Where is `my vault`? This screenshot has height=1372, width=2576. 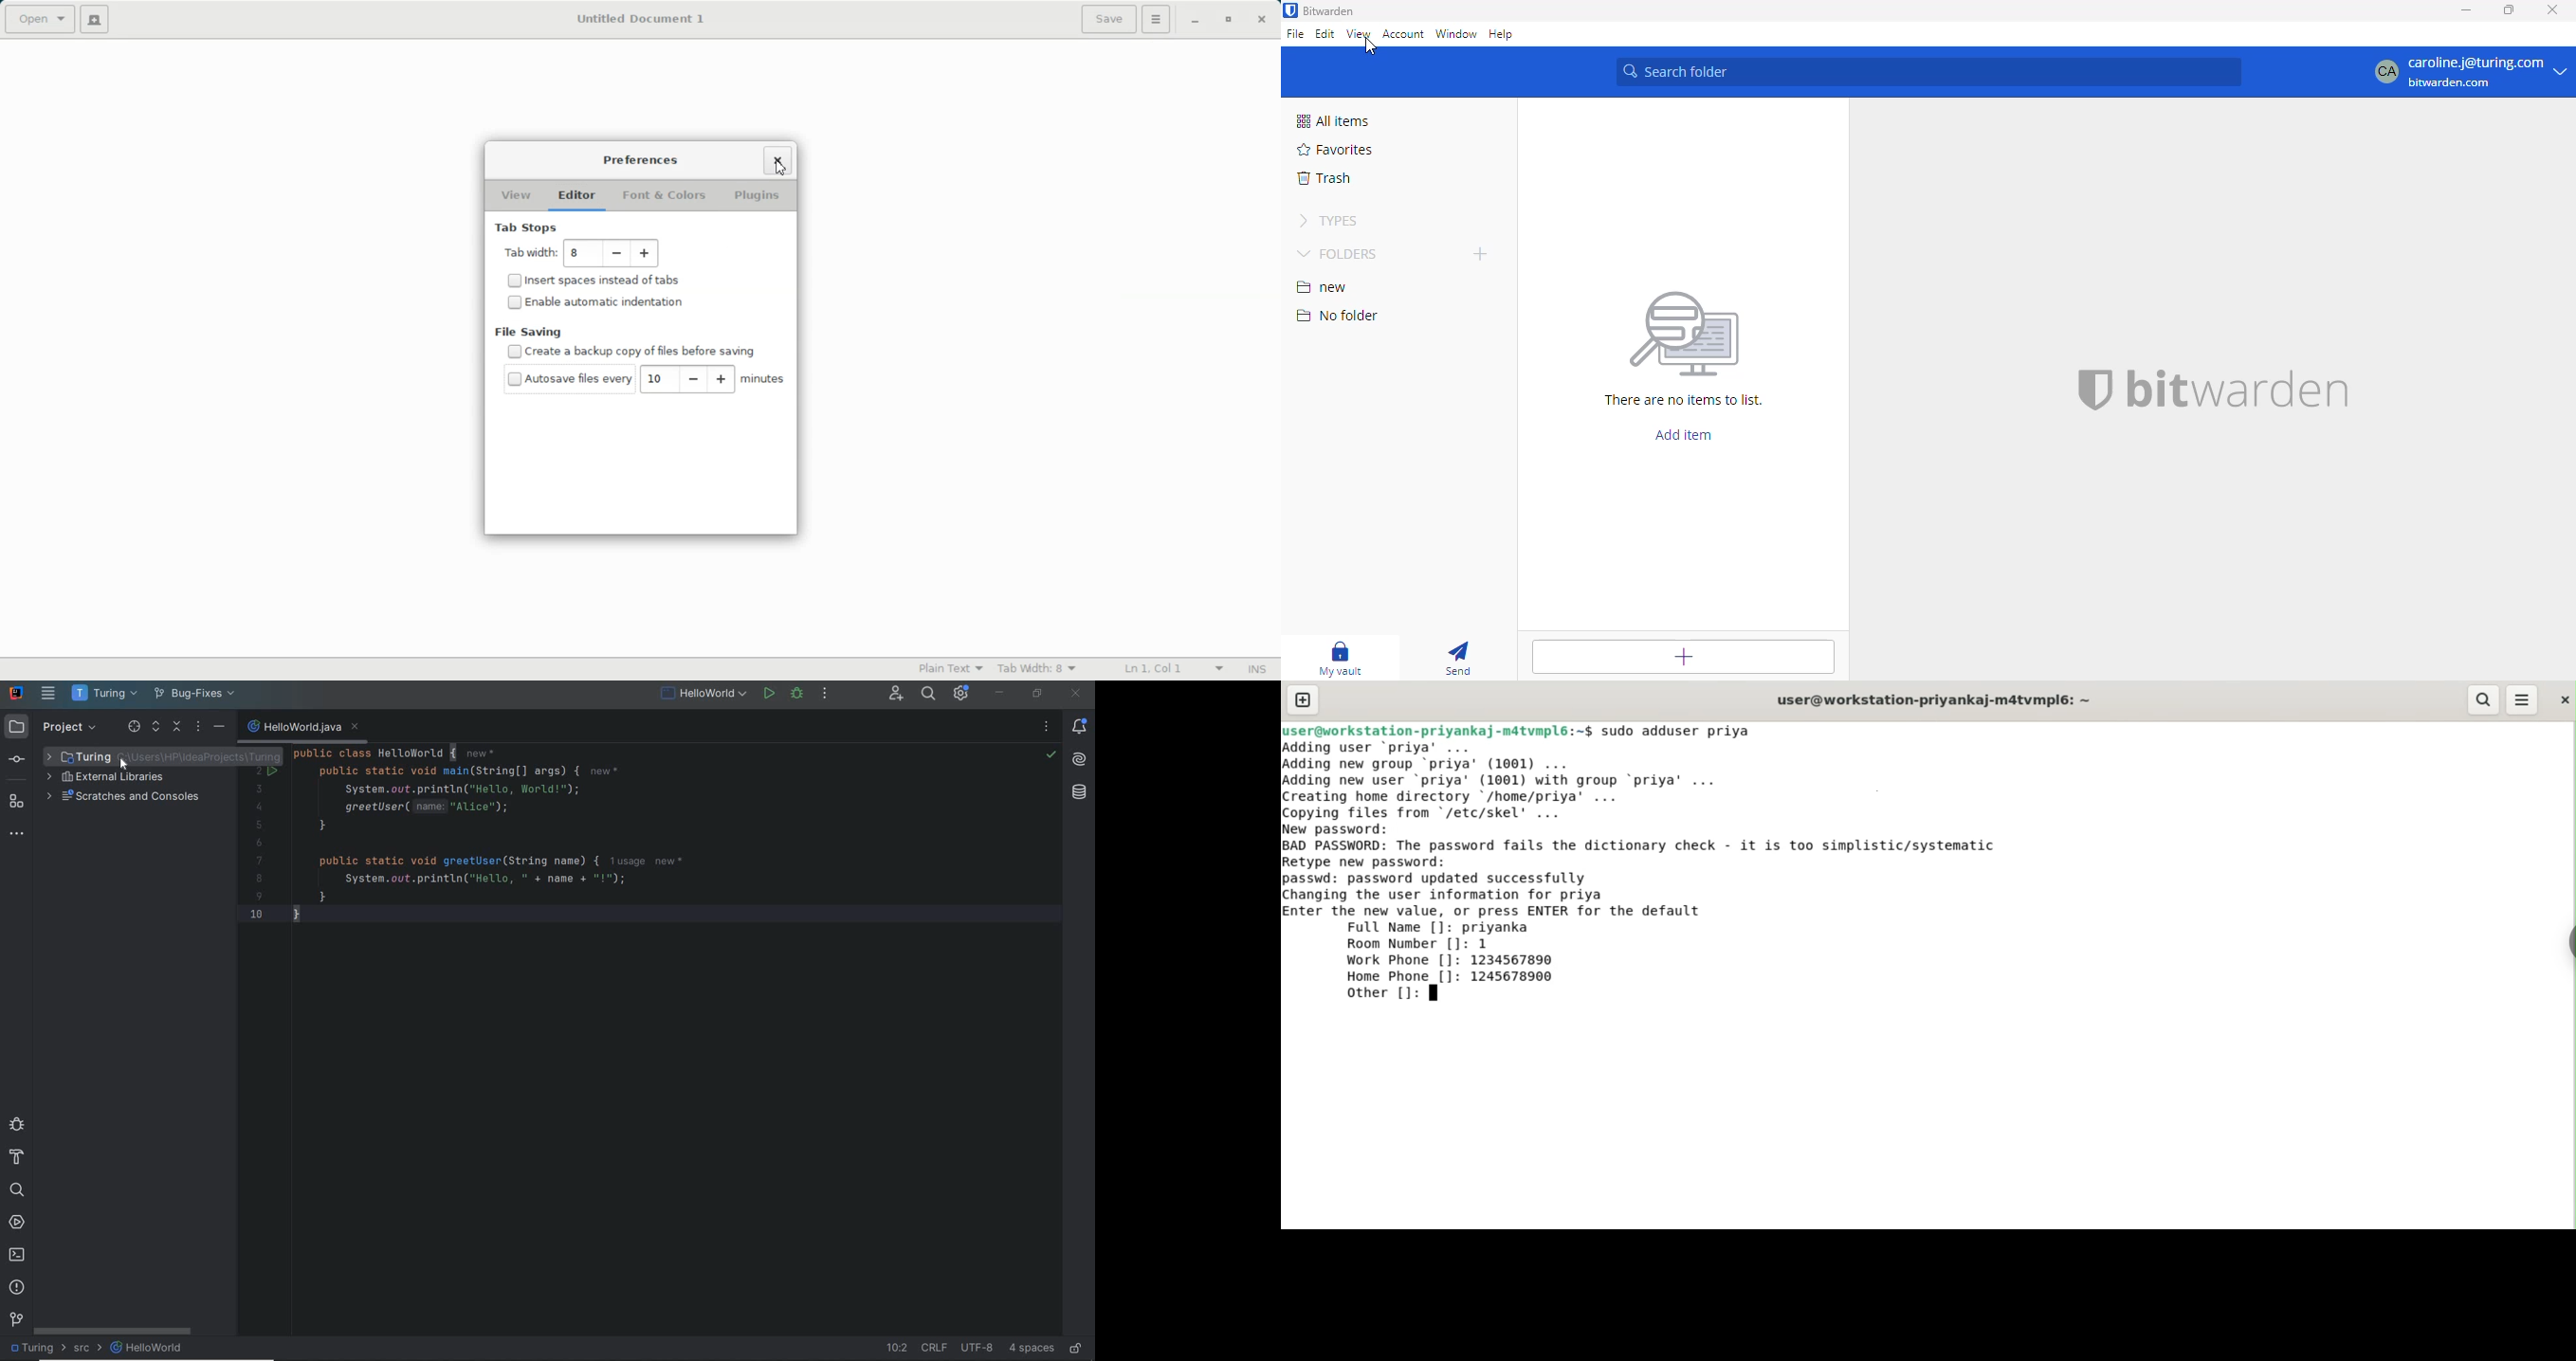
my vault is located at coordinates (1342, 659).